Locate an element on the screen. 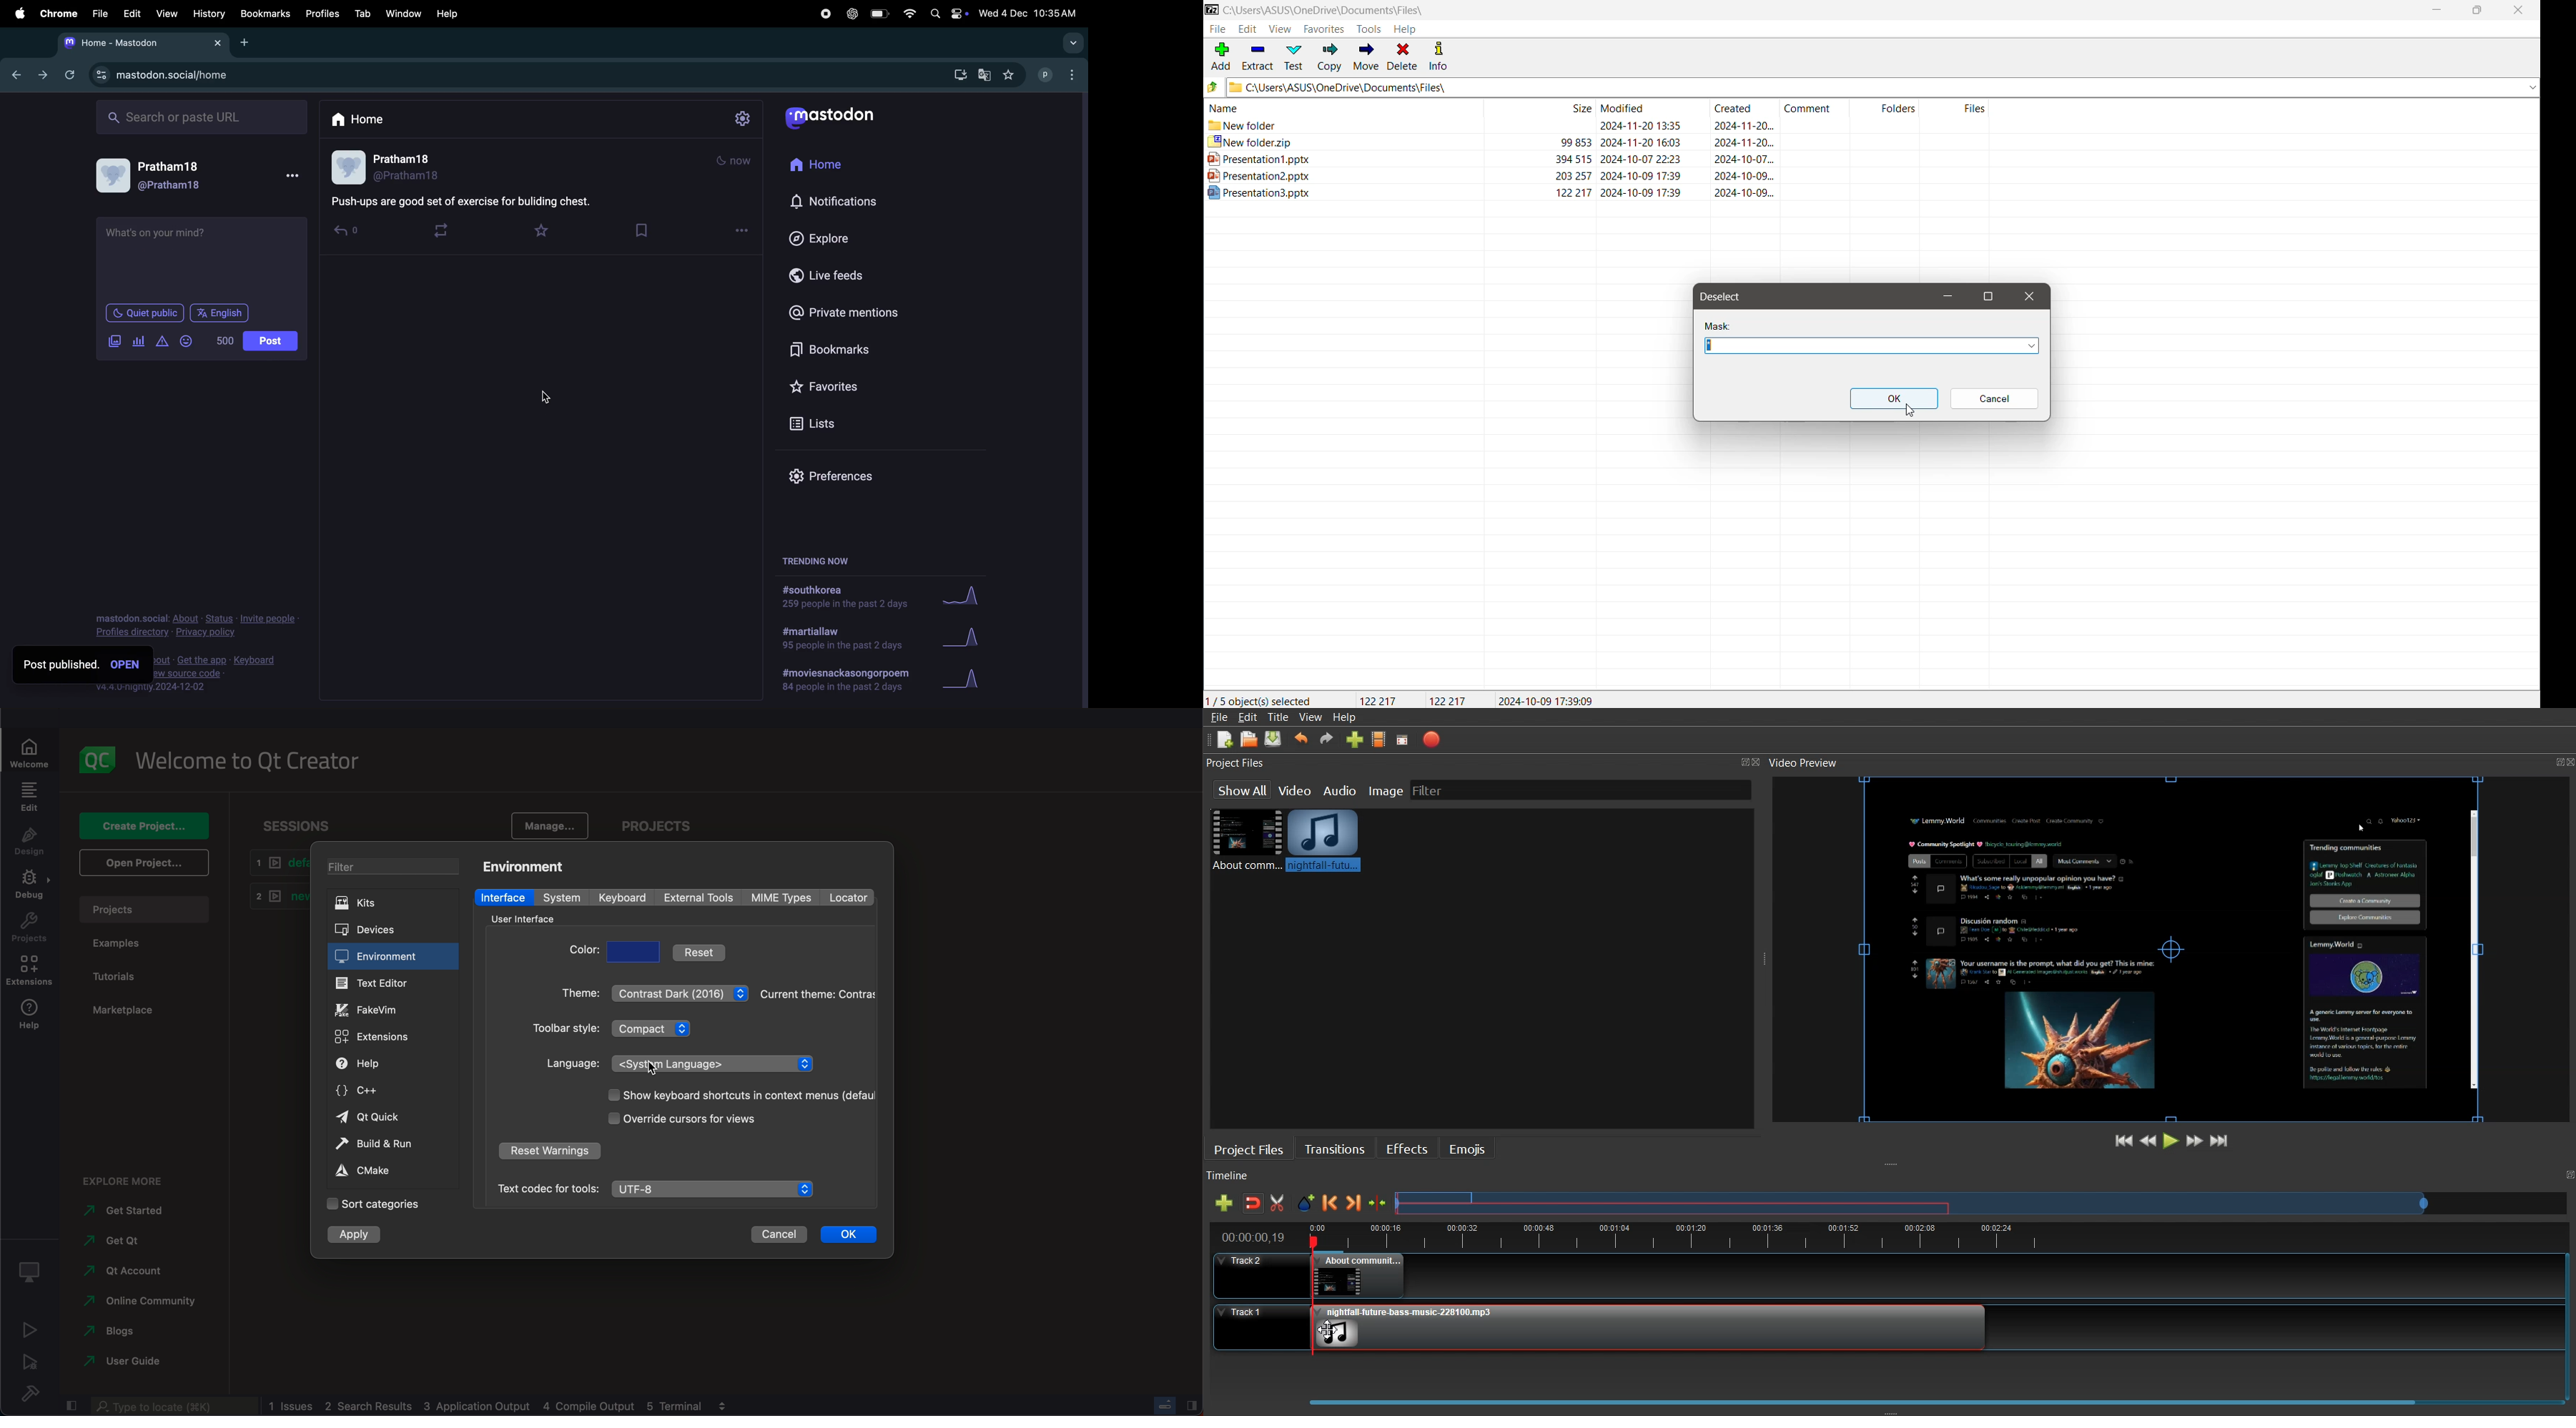  boost is located at coordinates (445, 231).